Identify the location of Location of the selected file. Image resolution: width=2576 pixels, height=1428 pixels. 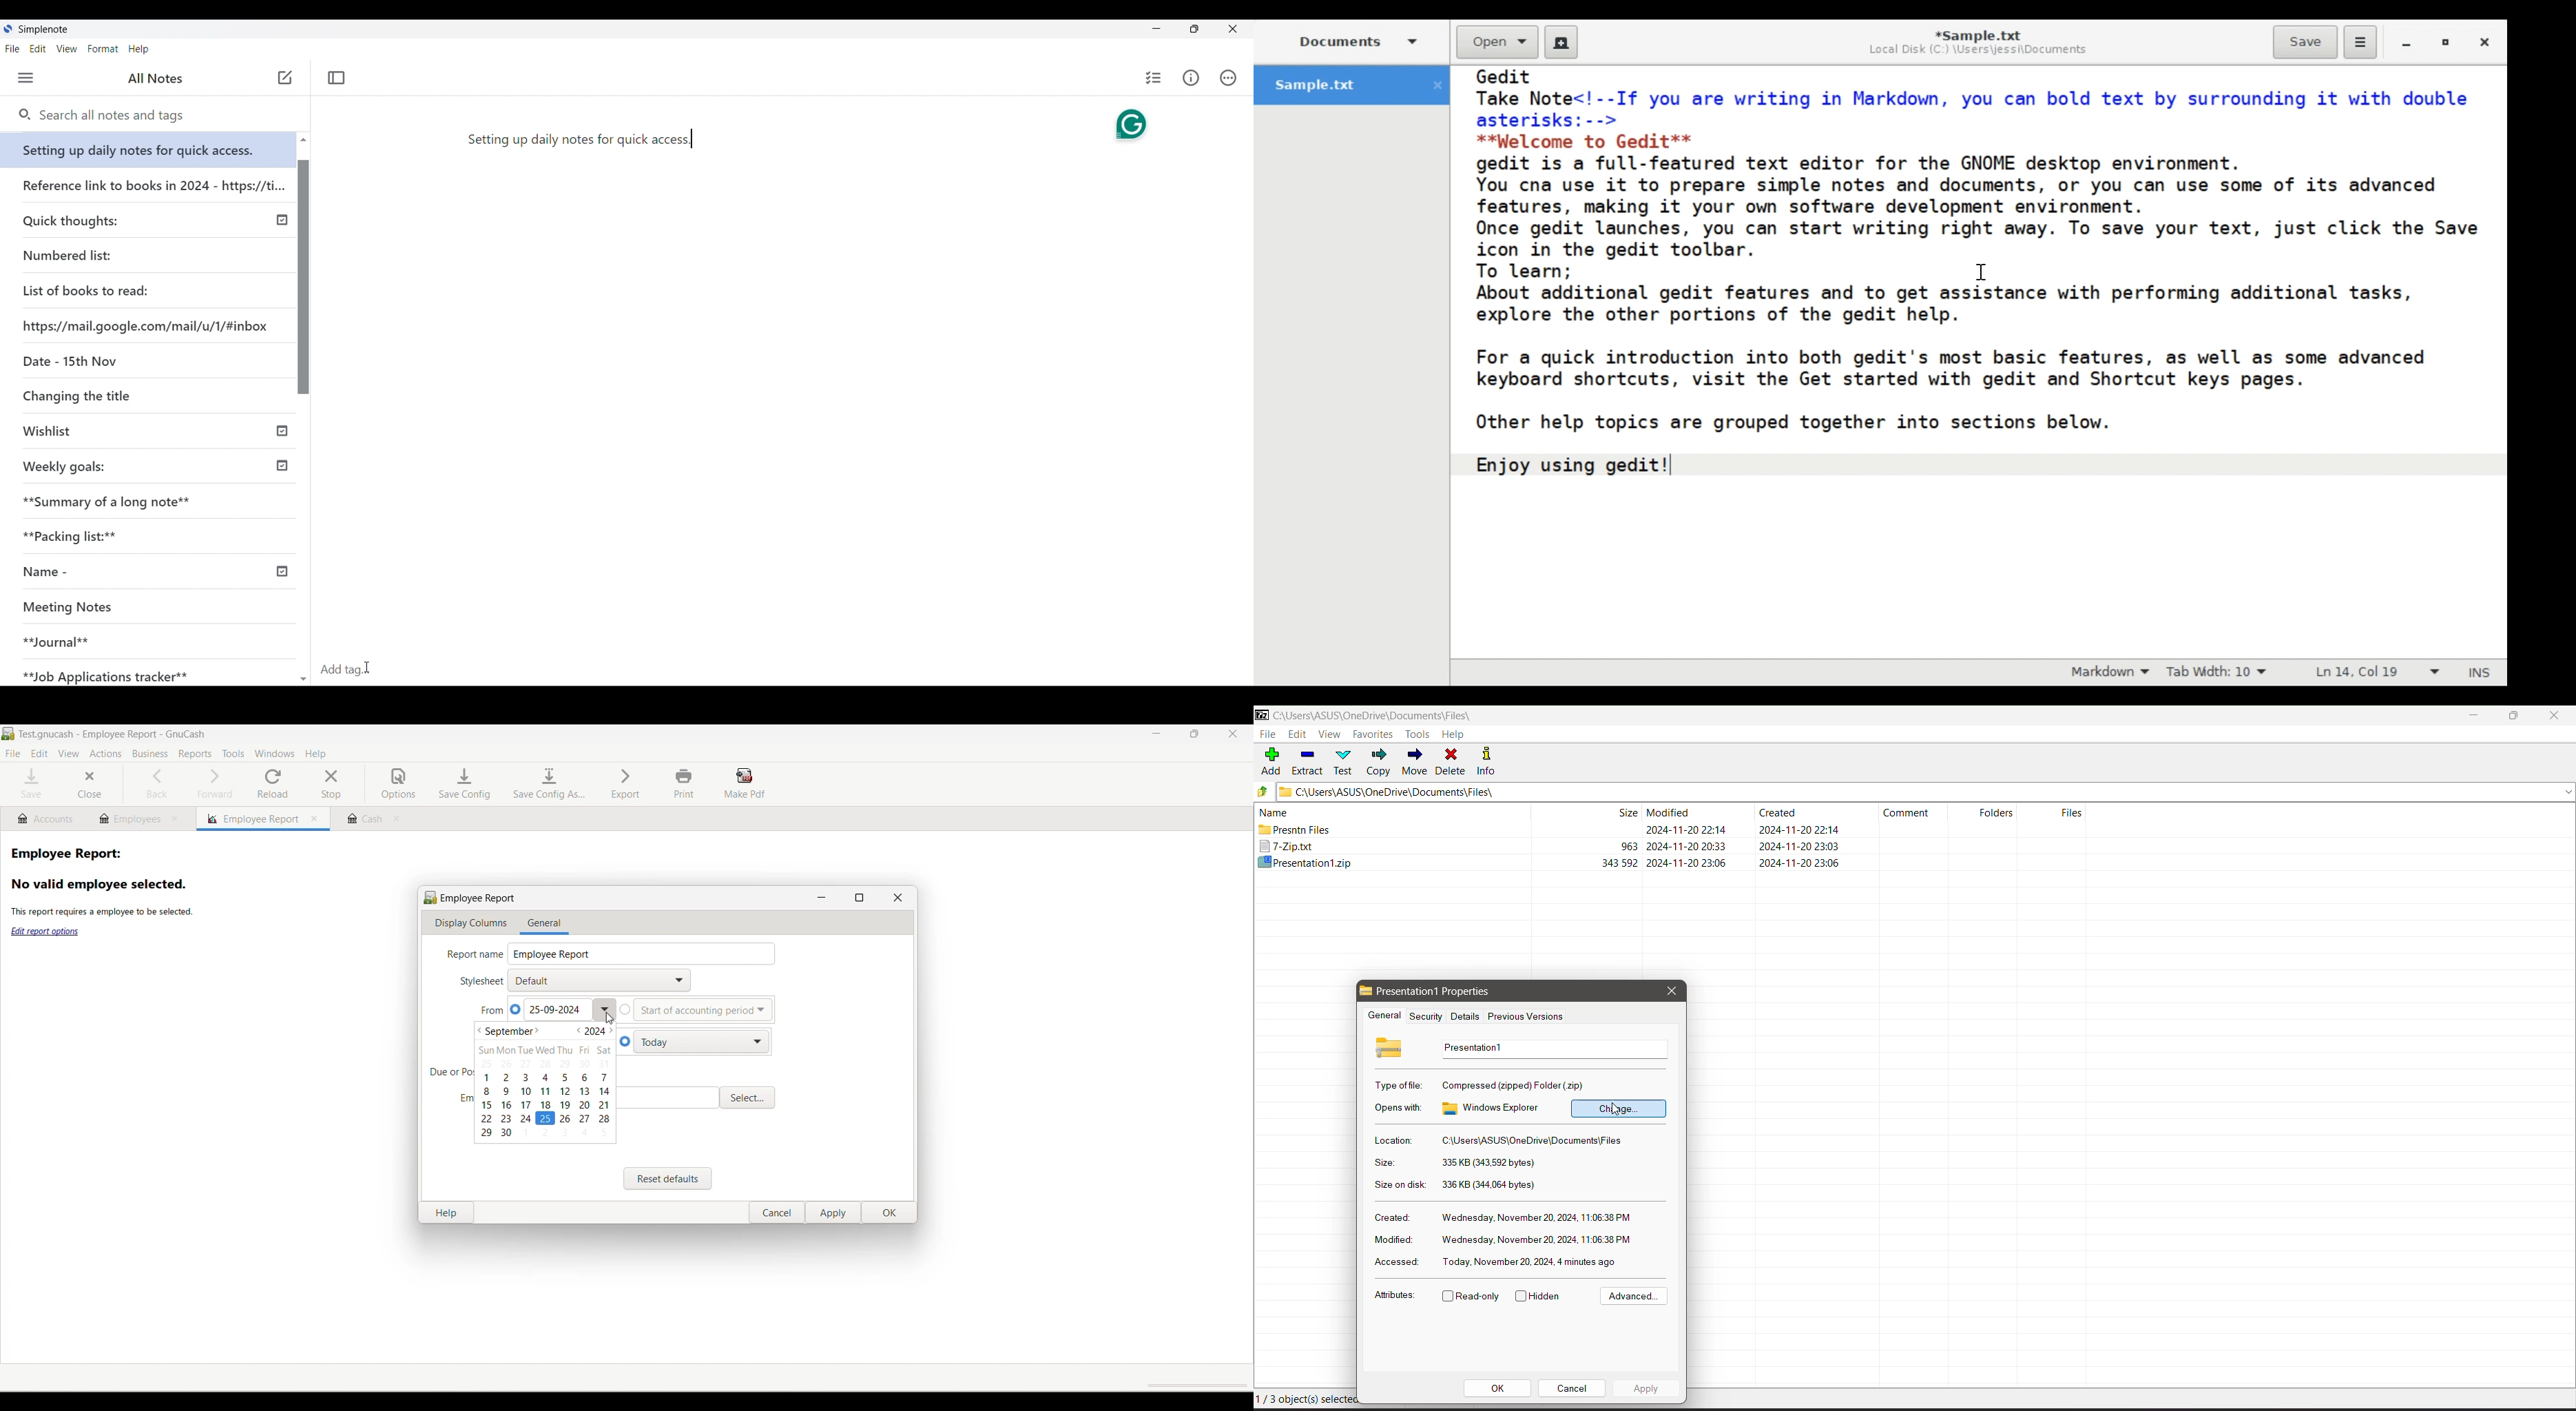
(1536, 1141).